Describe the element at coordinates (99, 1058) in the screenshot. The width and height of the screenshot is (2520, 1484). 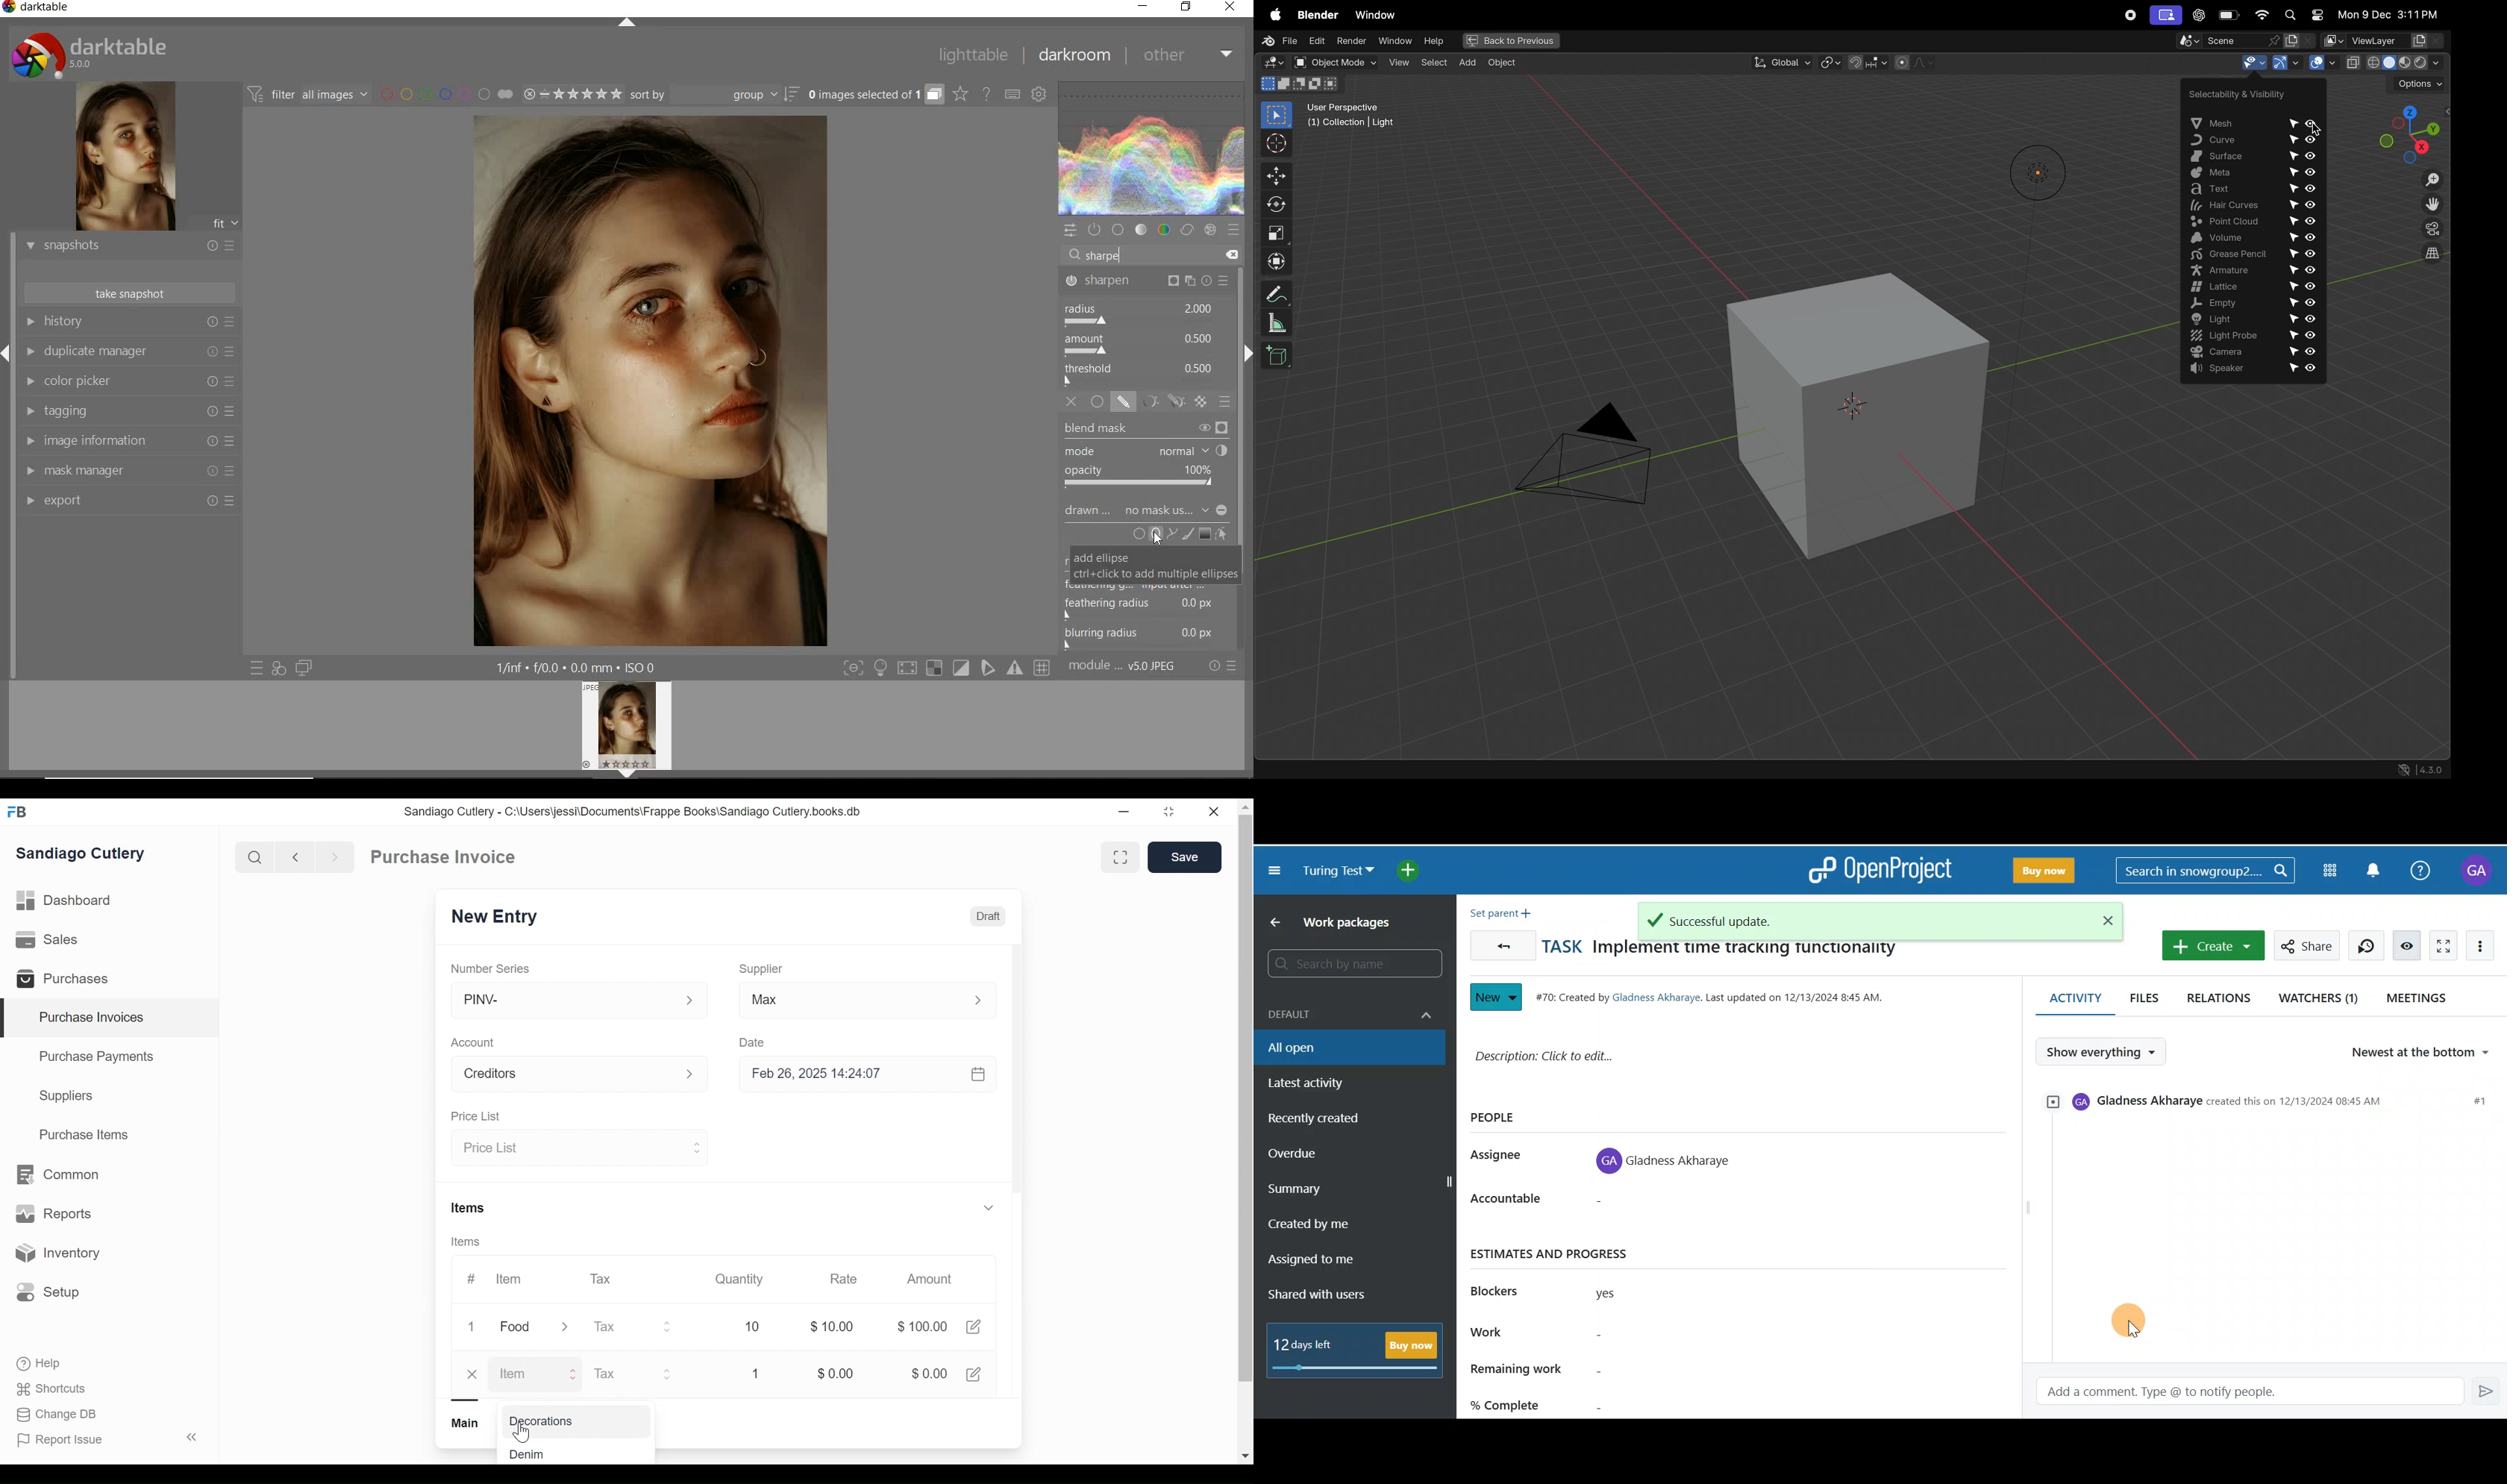
I see `Purchase Payments` at that location.